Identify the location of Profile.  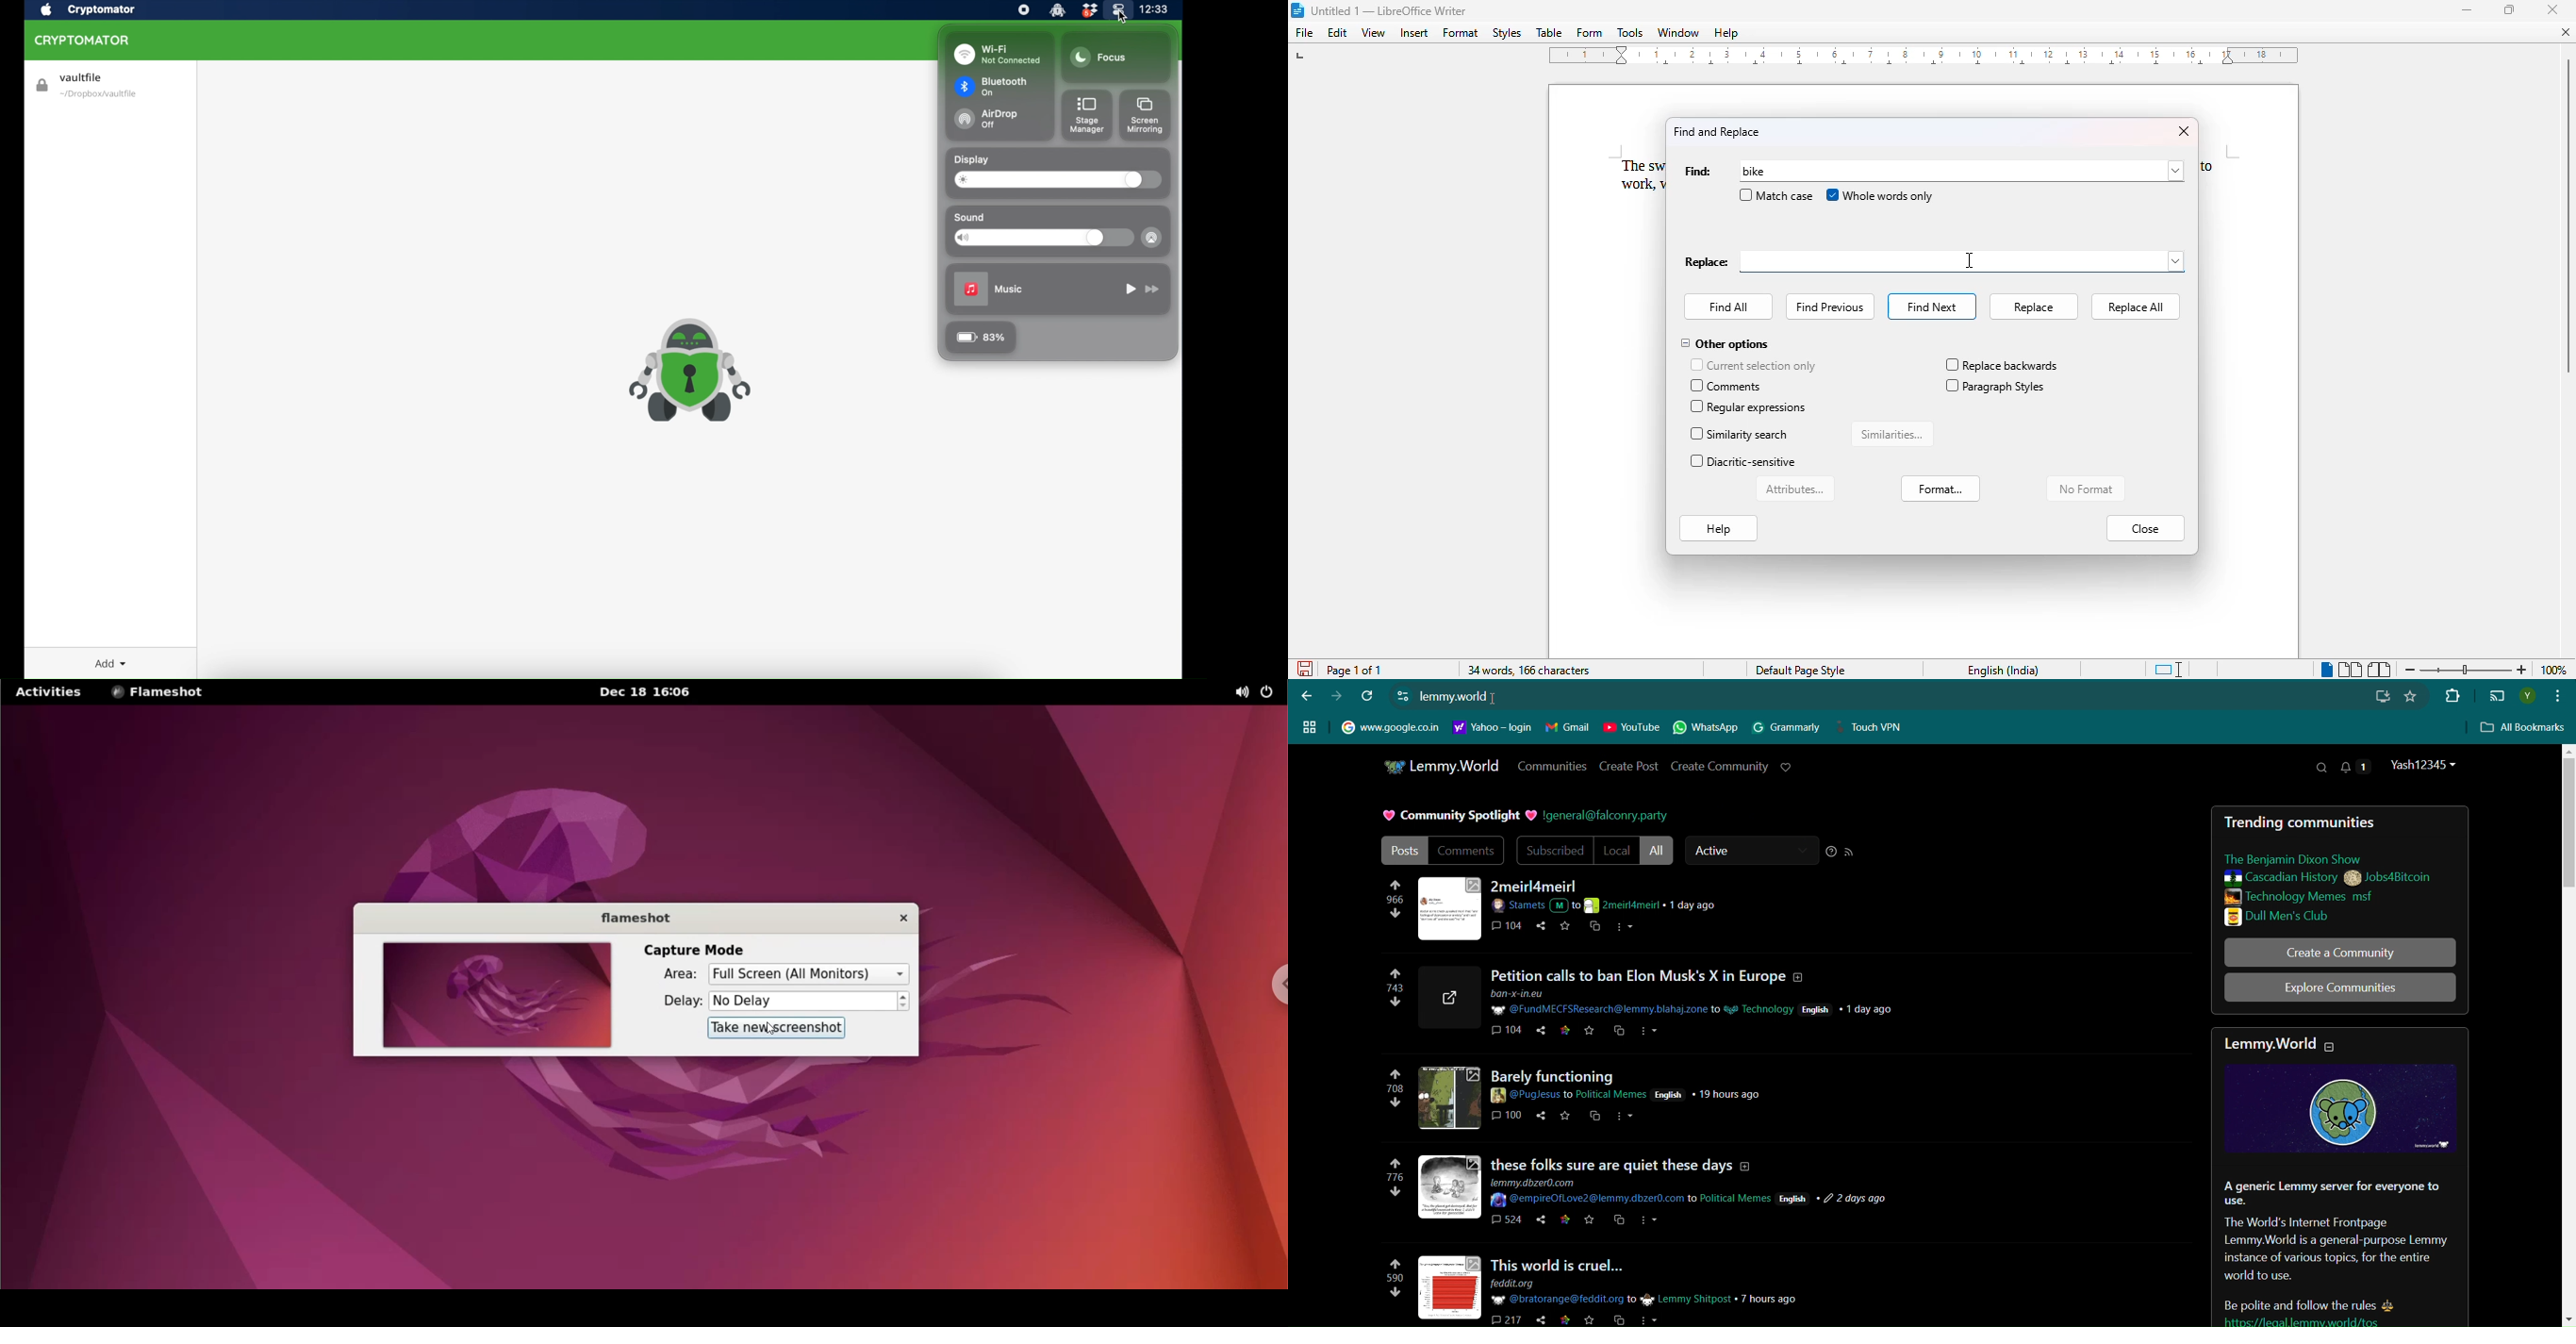
(2426, 765).